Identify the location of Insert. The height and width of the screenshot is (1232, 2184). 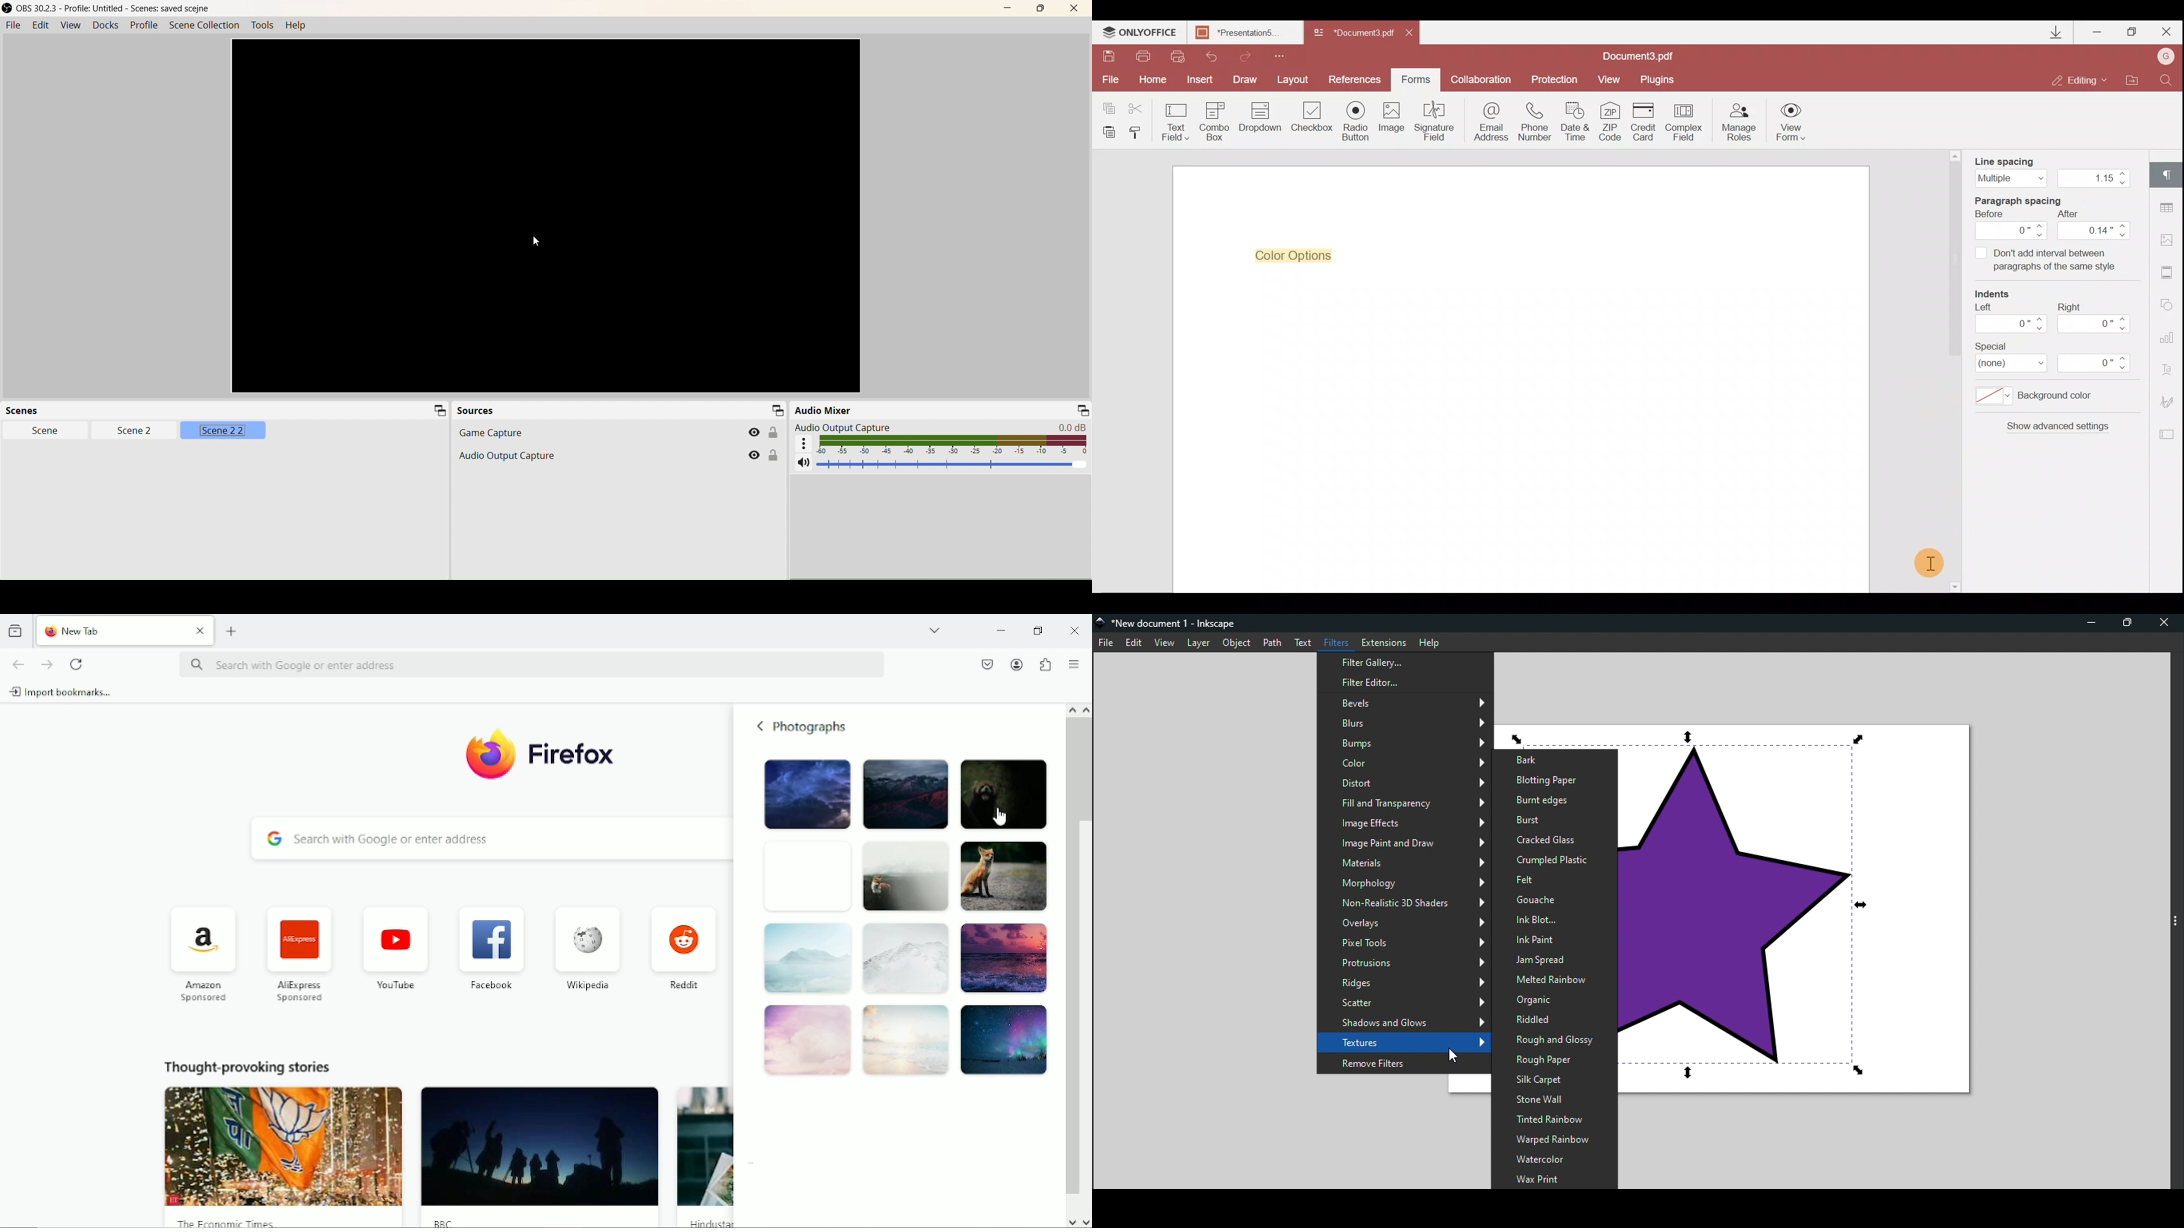
(1202, 80).